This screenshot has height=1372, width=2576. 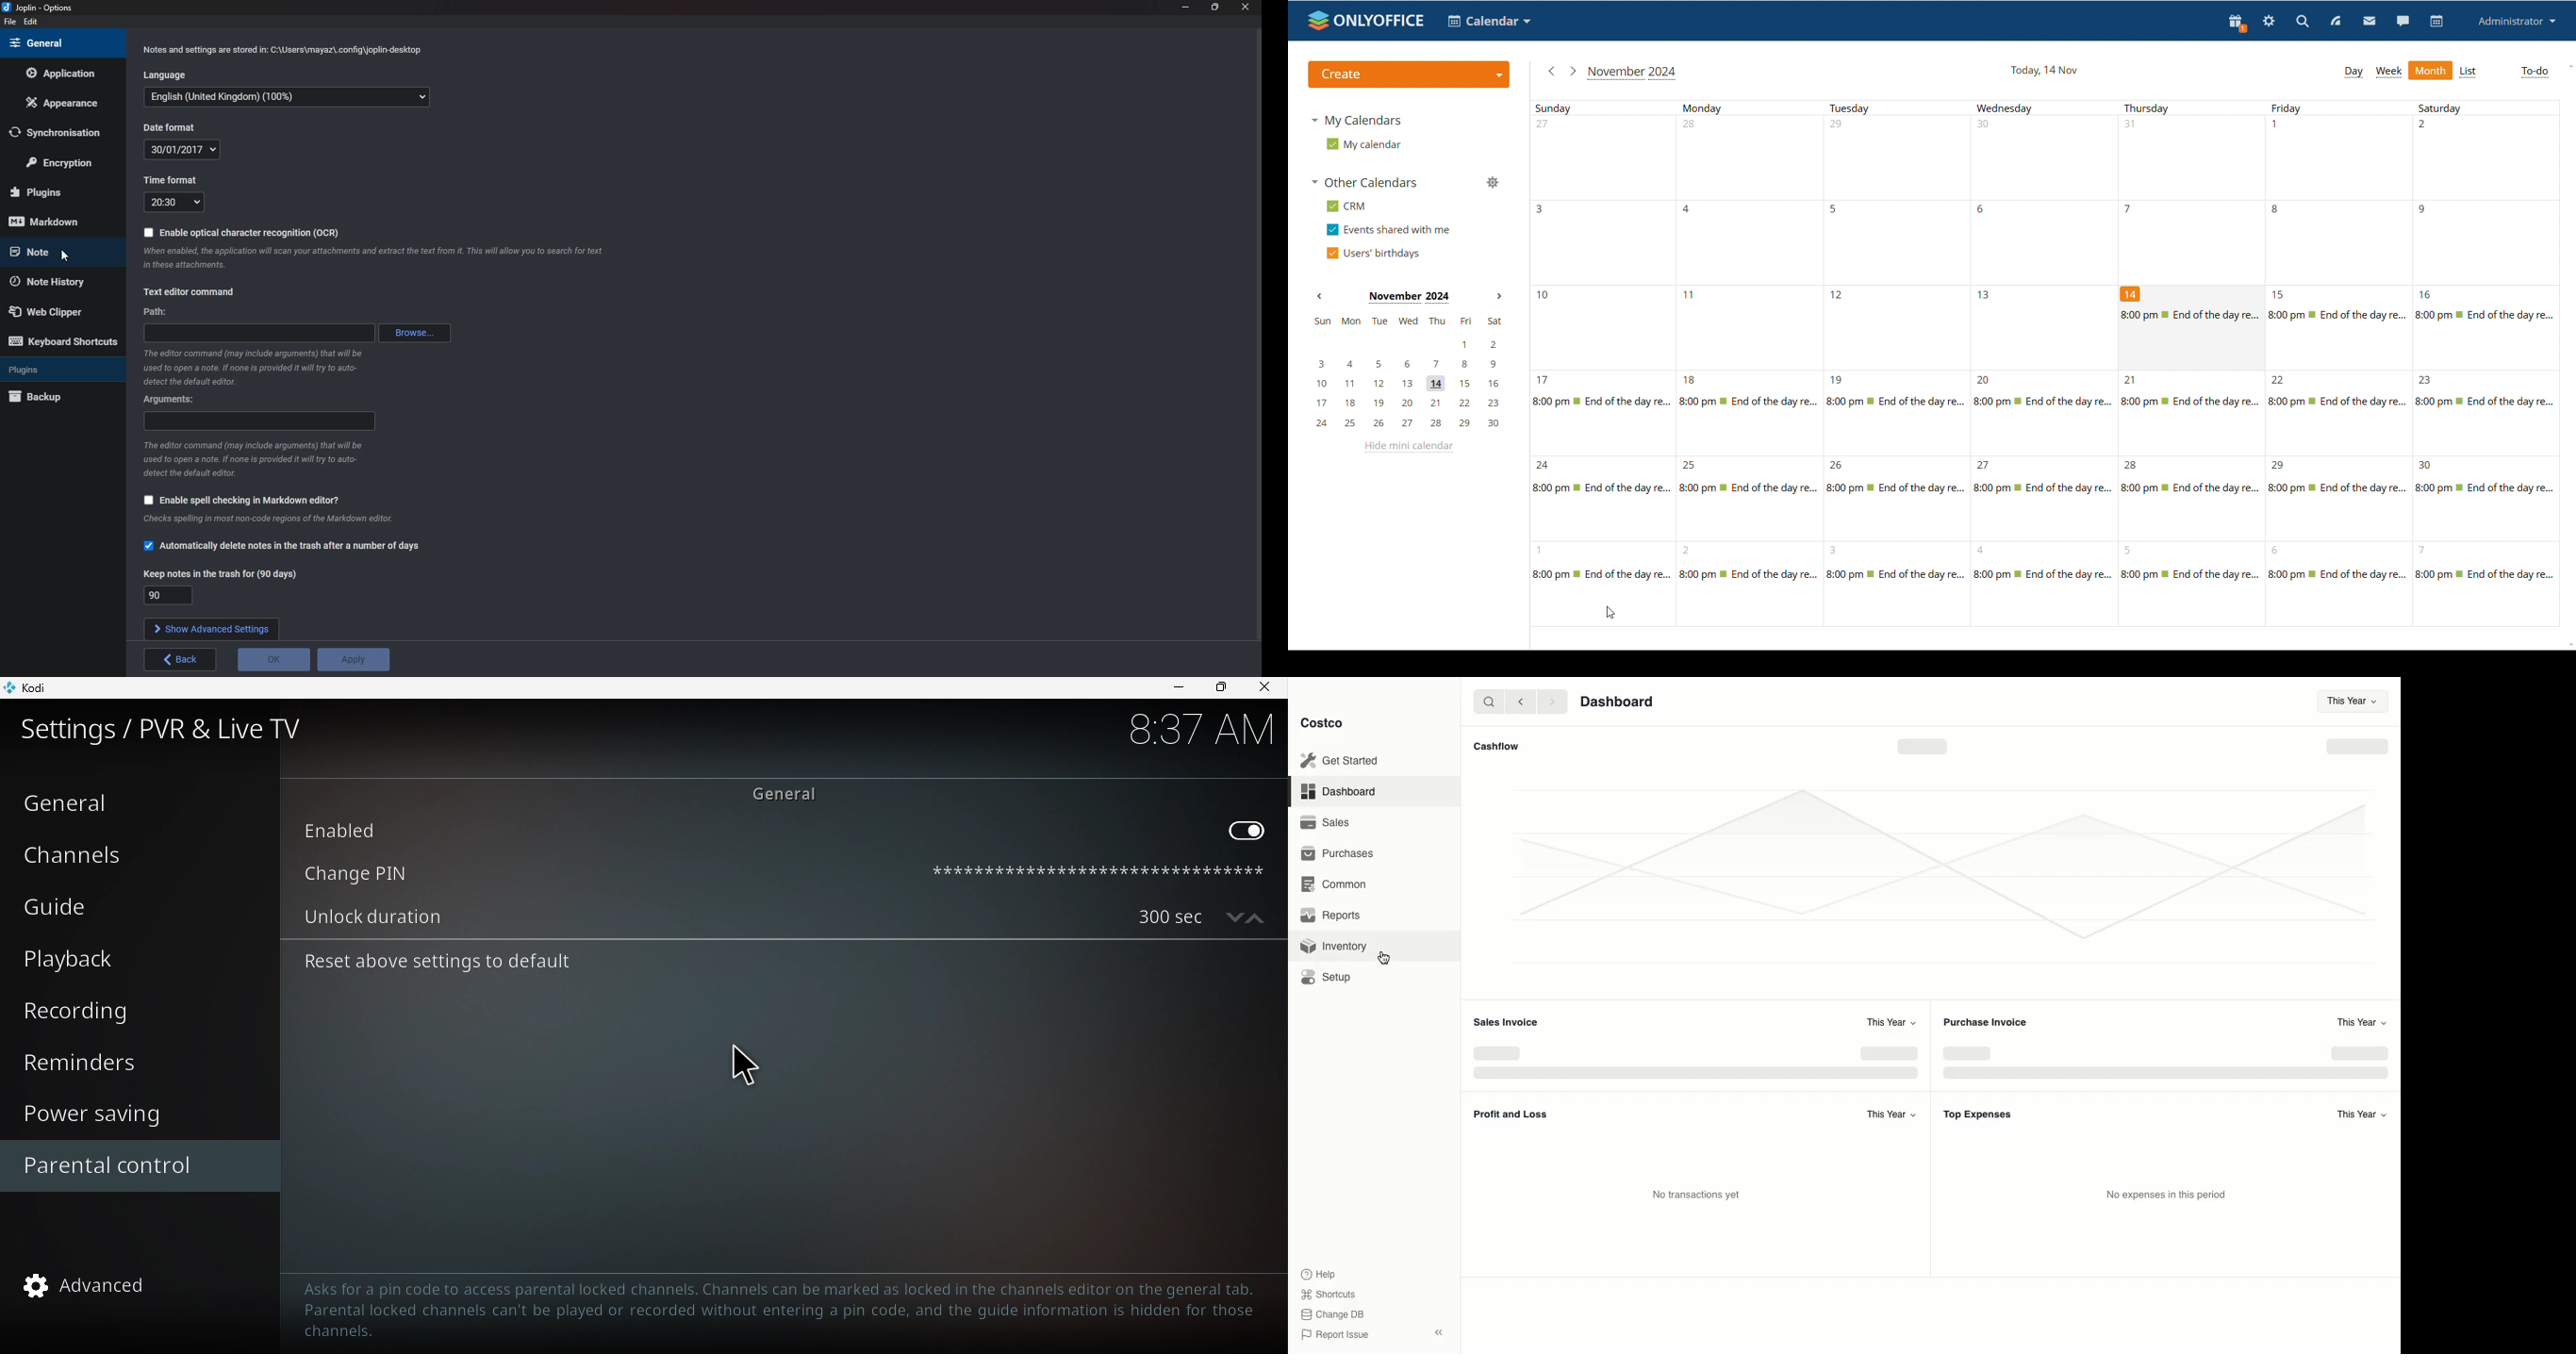 What do you see at coordinates (745, 921) in the screenshot?
I see `Unlock duration` at bounding box center [745, 921].